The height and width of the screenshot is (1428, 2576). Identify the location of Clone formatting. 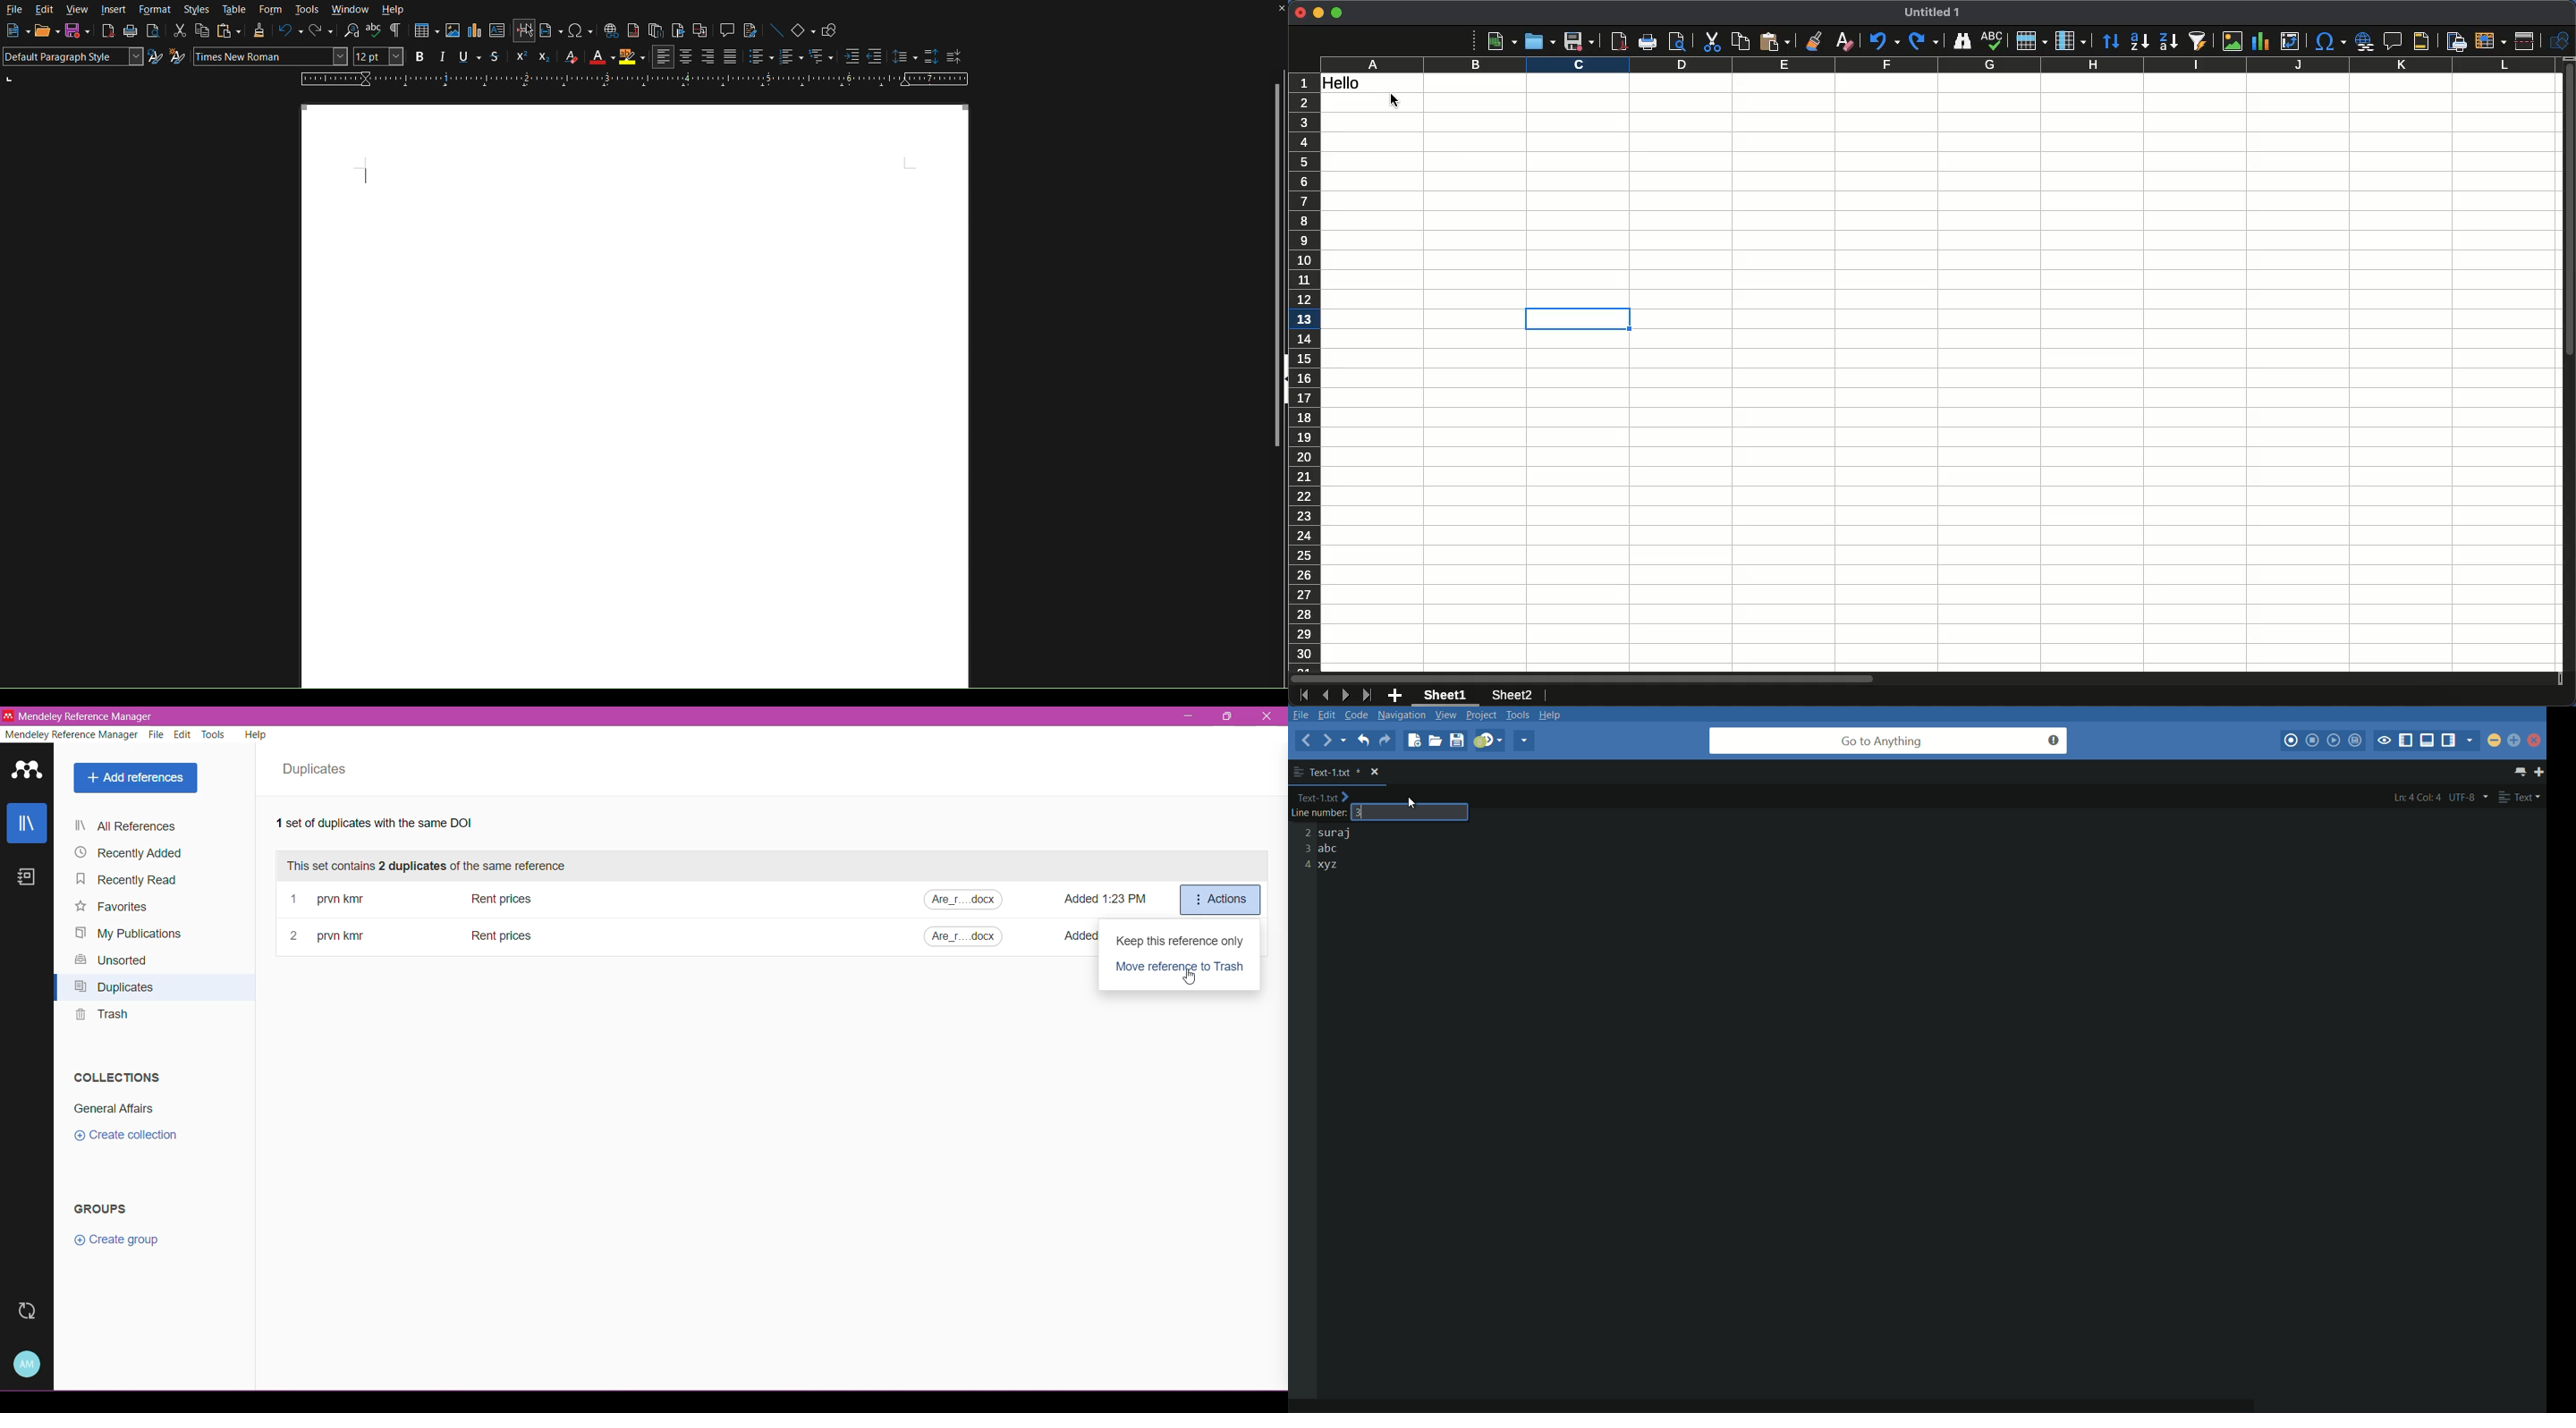
(1815, 41).